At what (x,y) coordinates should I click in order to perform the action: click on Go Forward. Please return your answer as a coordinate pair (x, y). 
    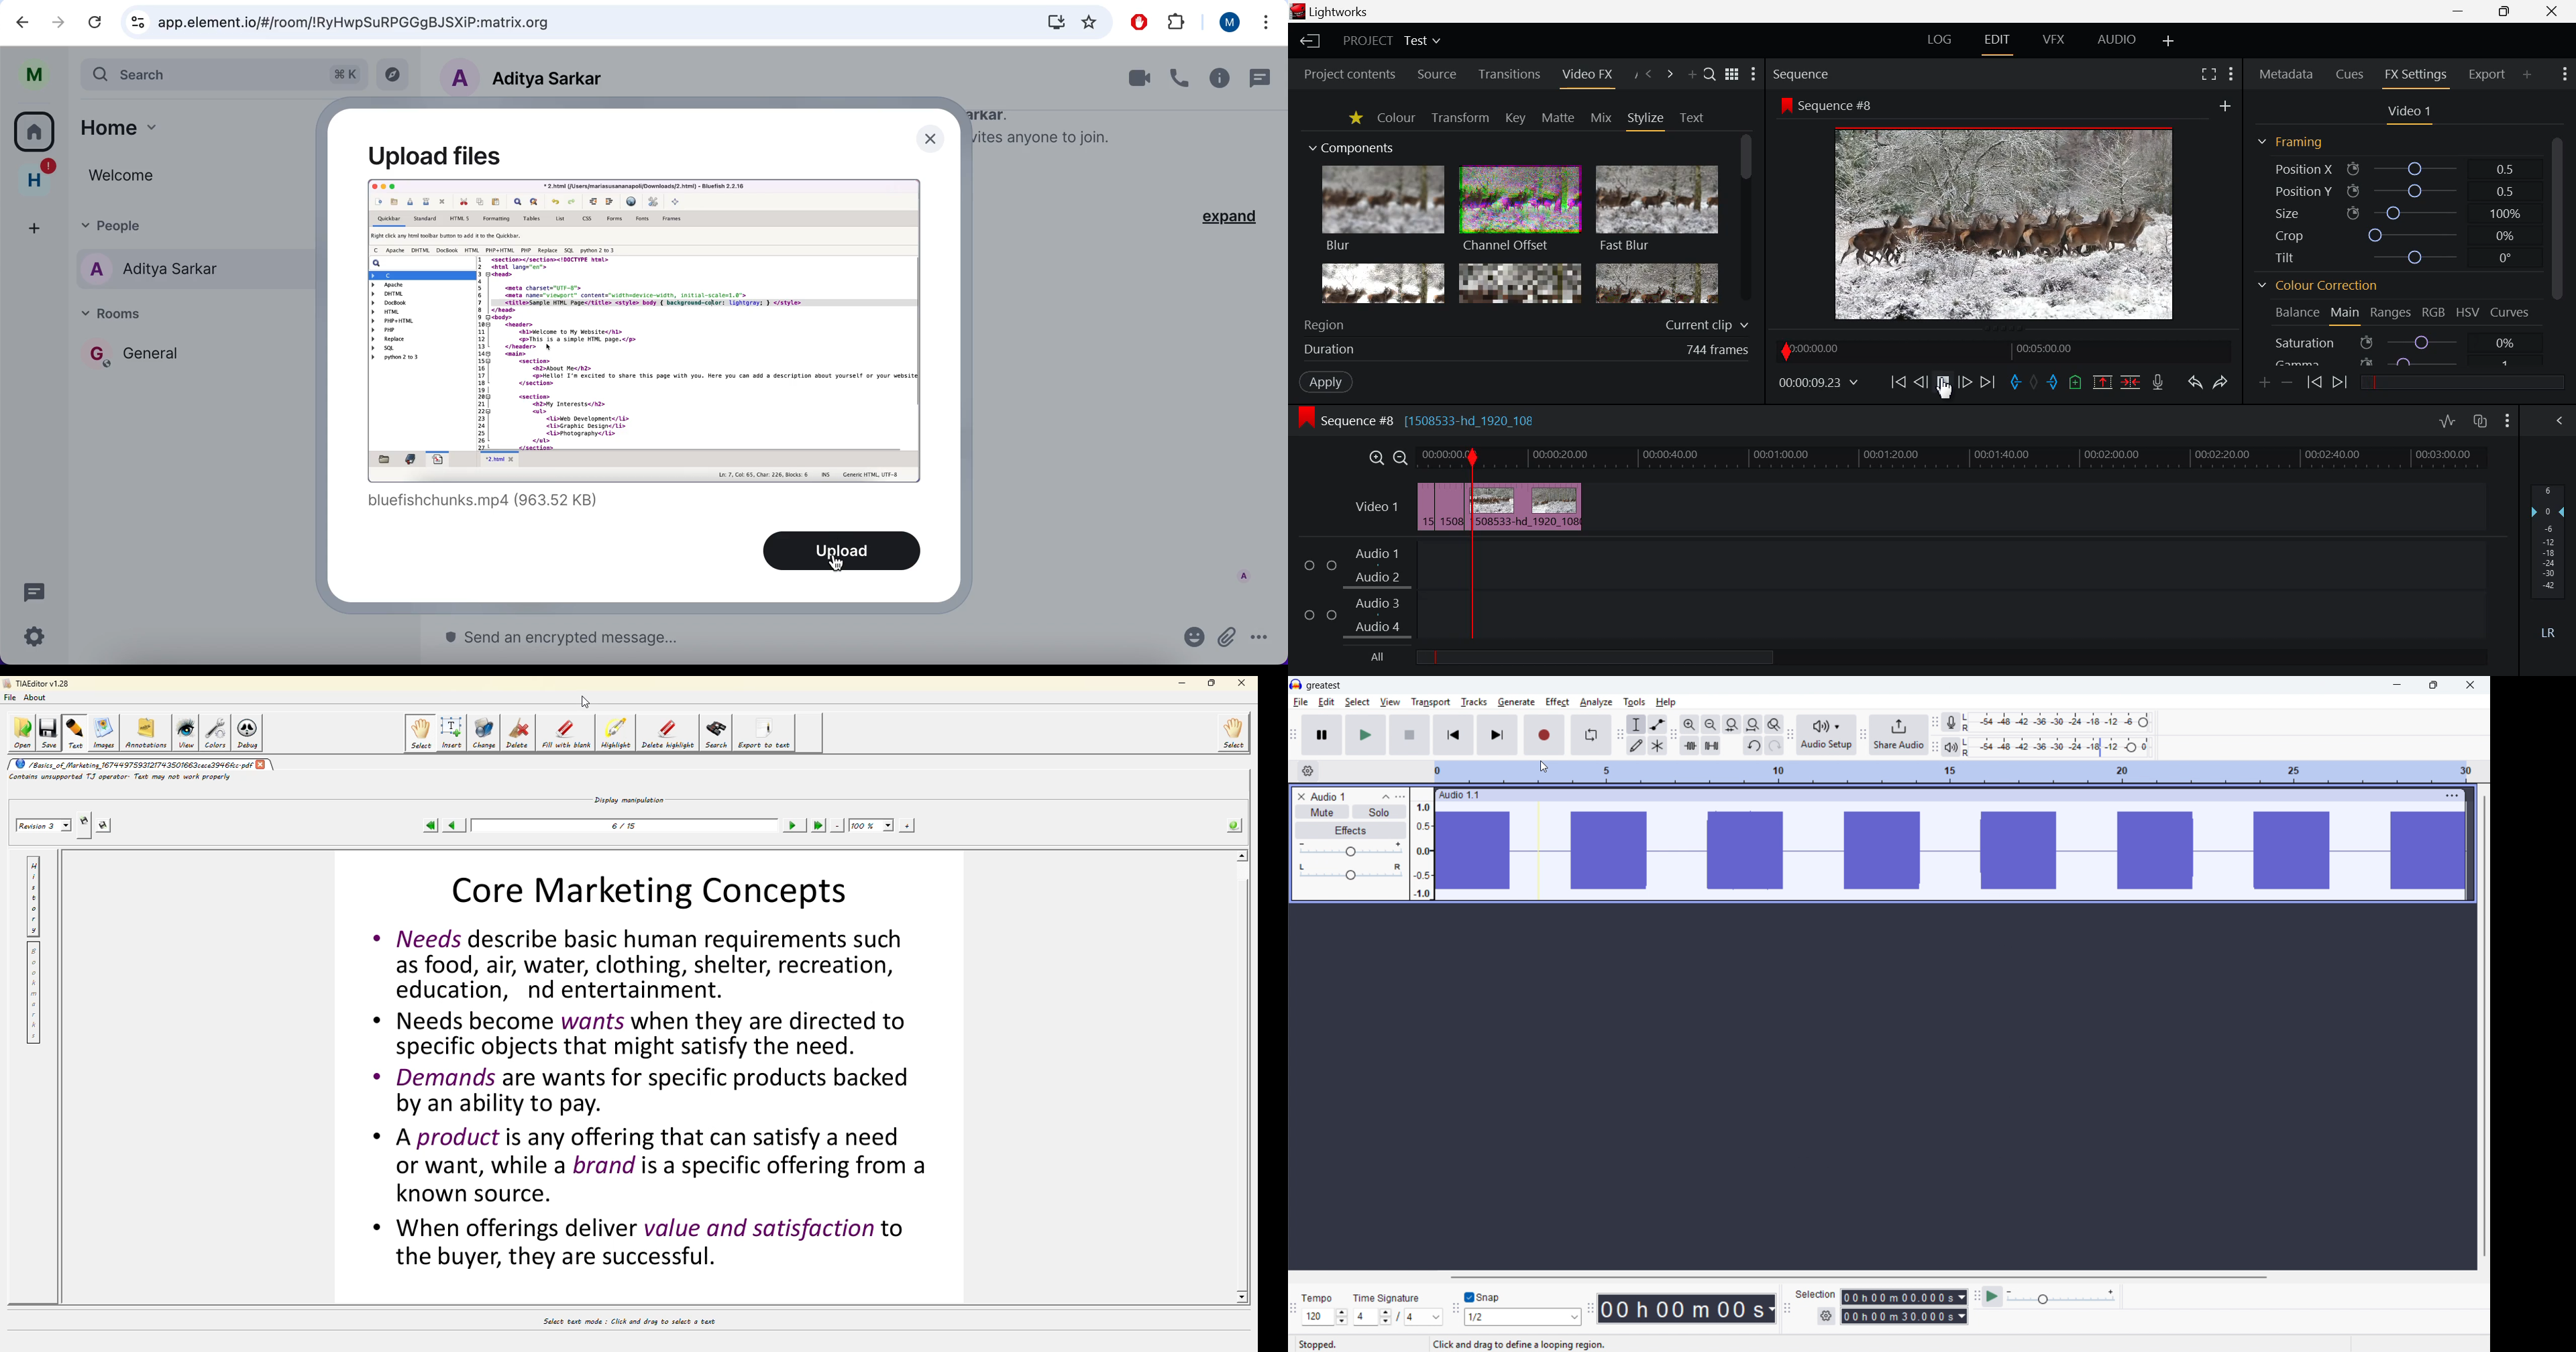
    Looking at the image, I should click on (1965, 382).